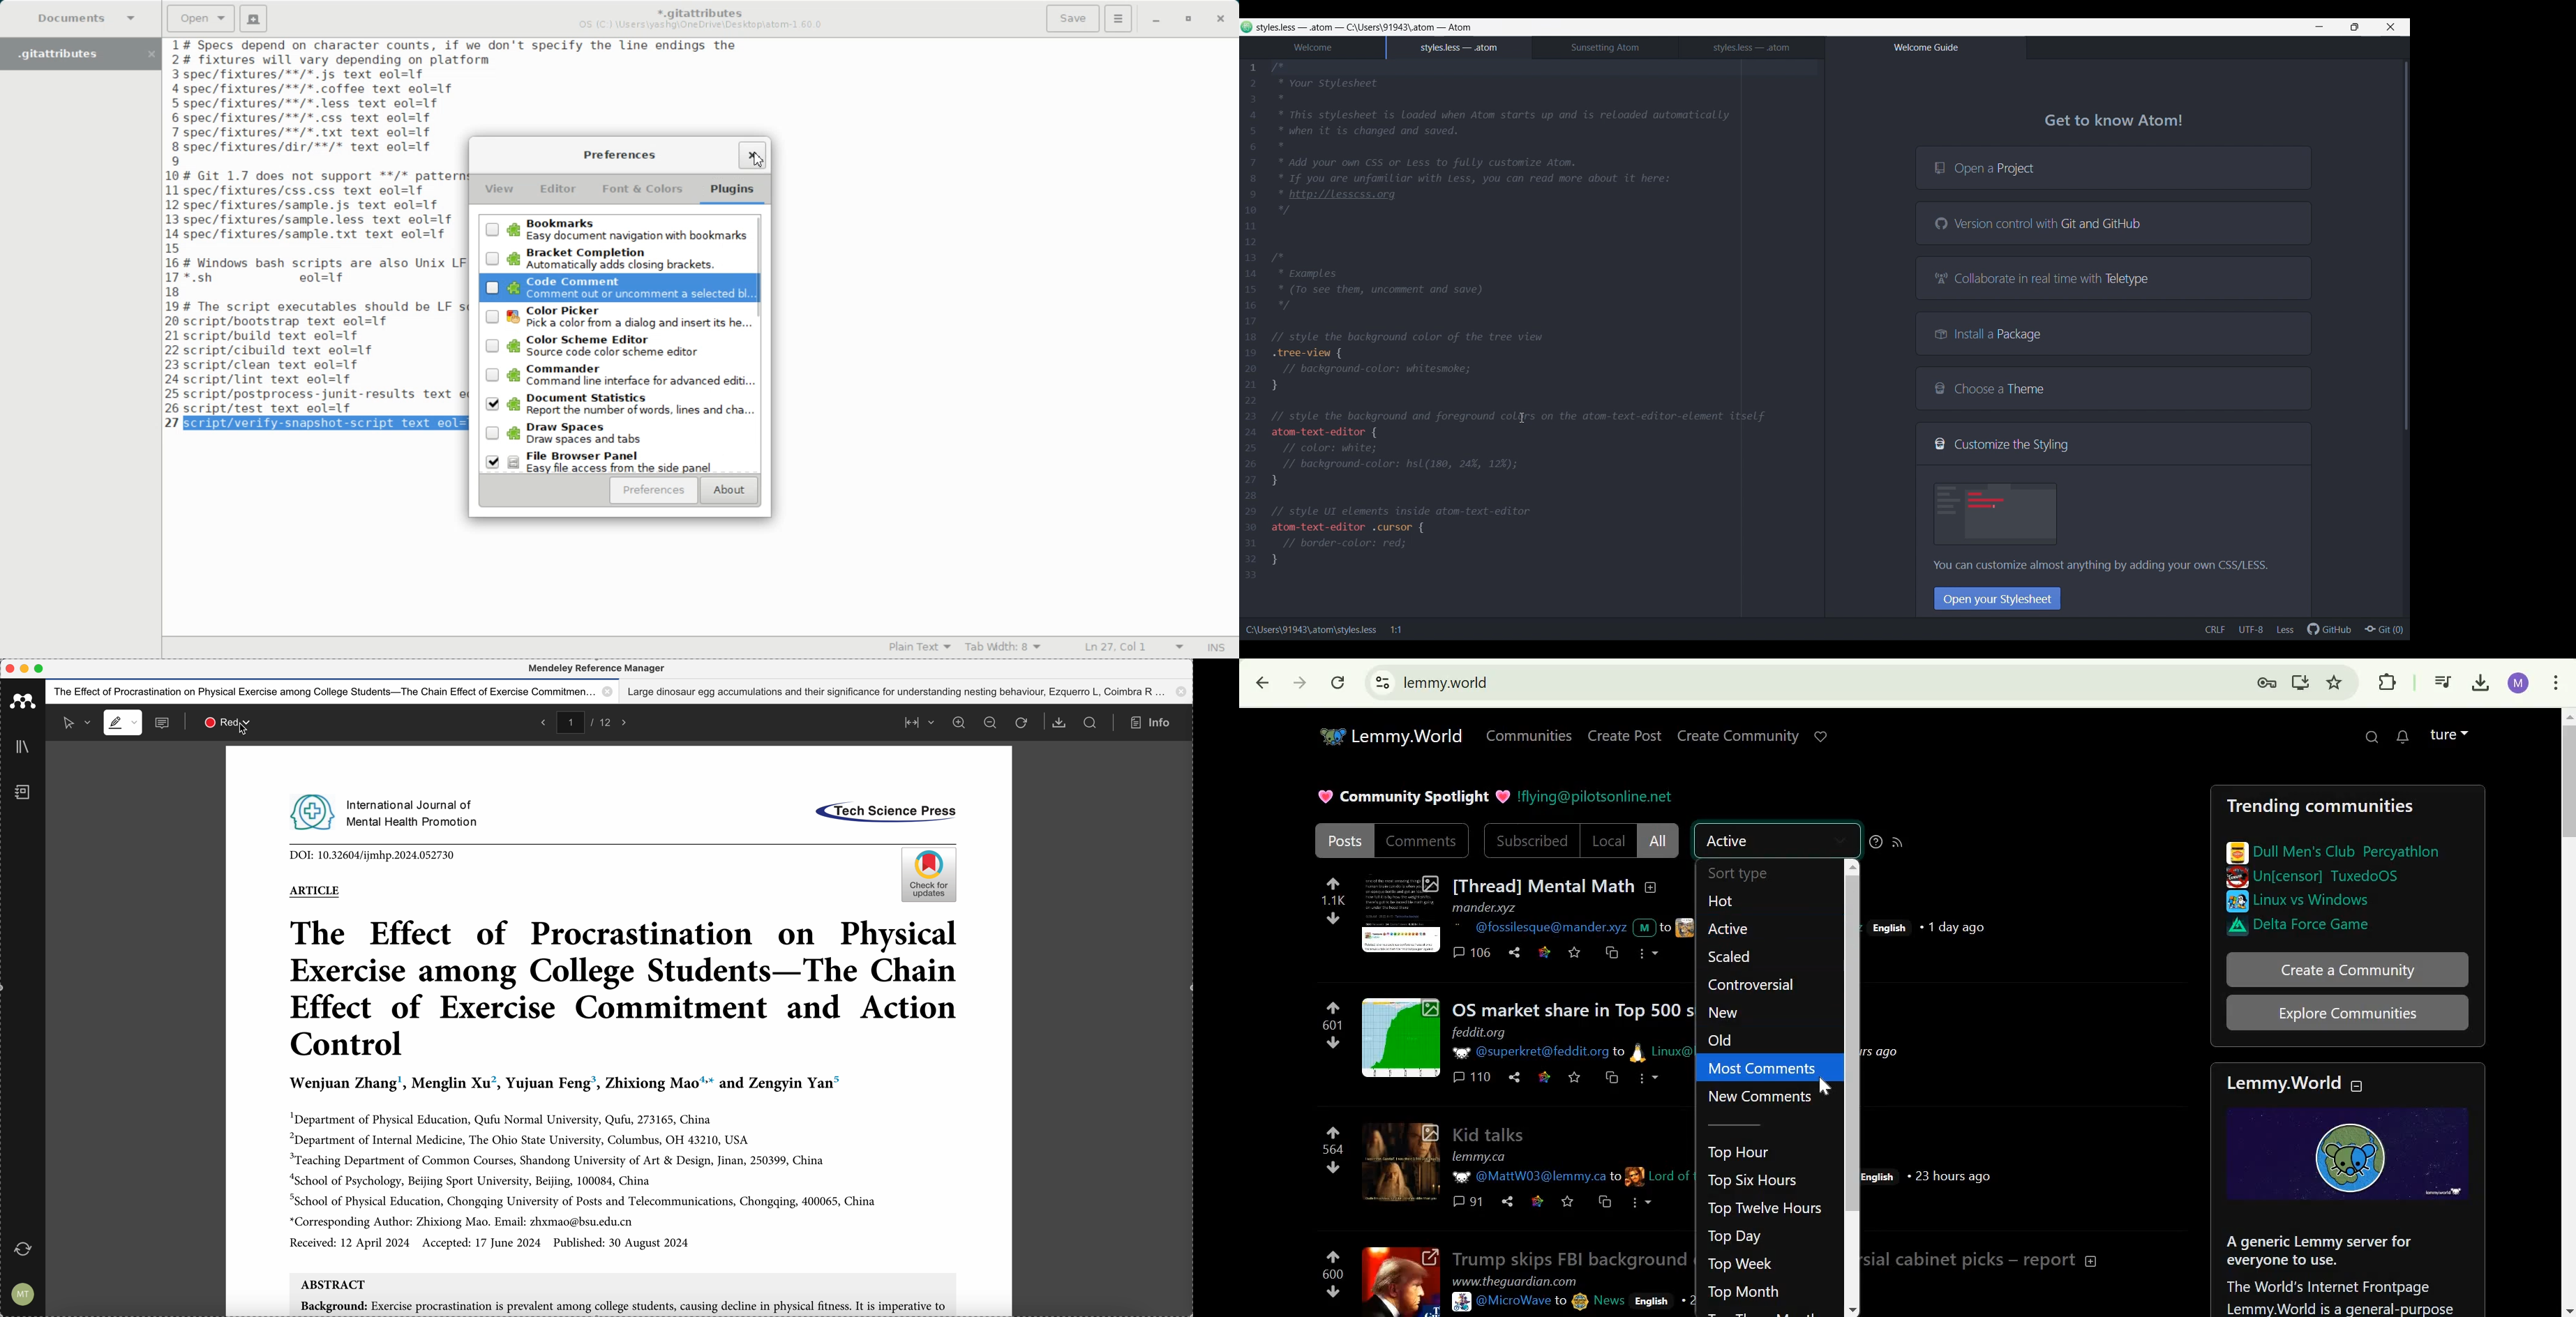  What do you see at coordinates (1401, 913) in the screenshot?
I see `Expand` at bounding box center [1401, 913].